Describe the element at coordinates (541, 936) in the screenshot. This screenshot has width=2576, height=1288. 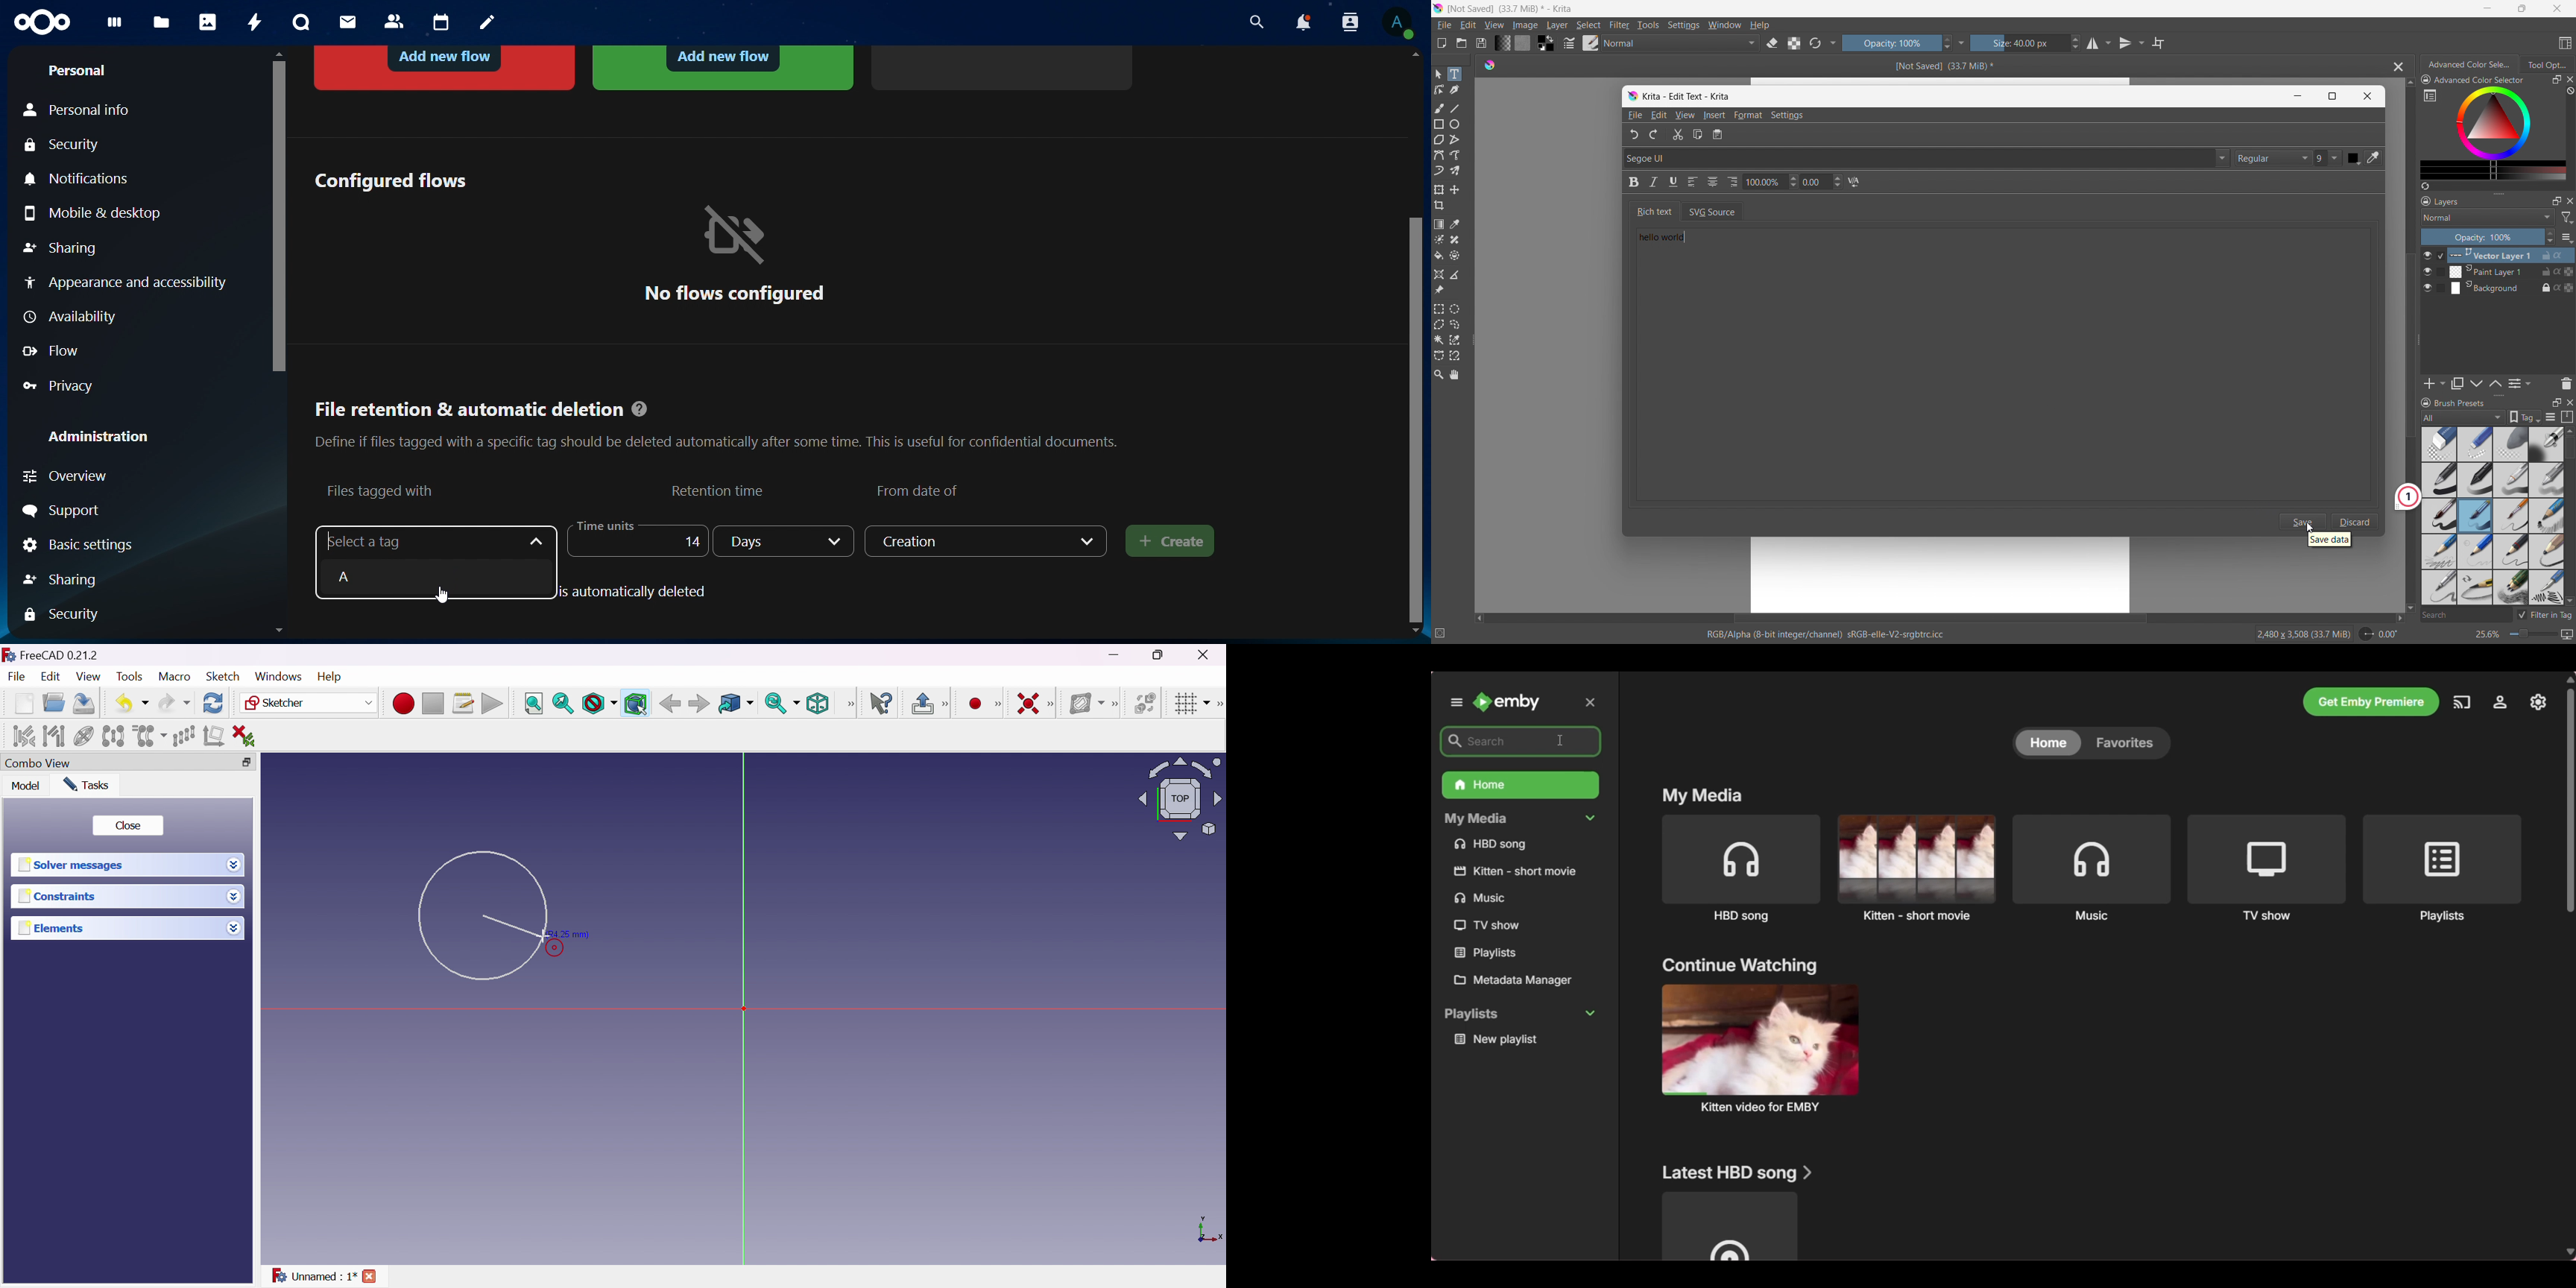
I see `cursor` at that location.